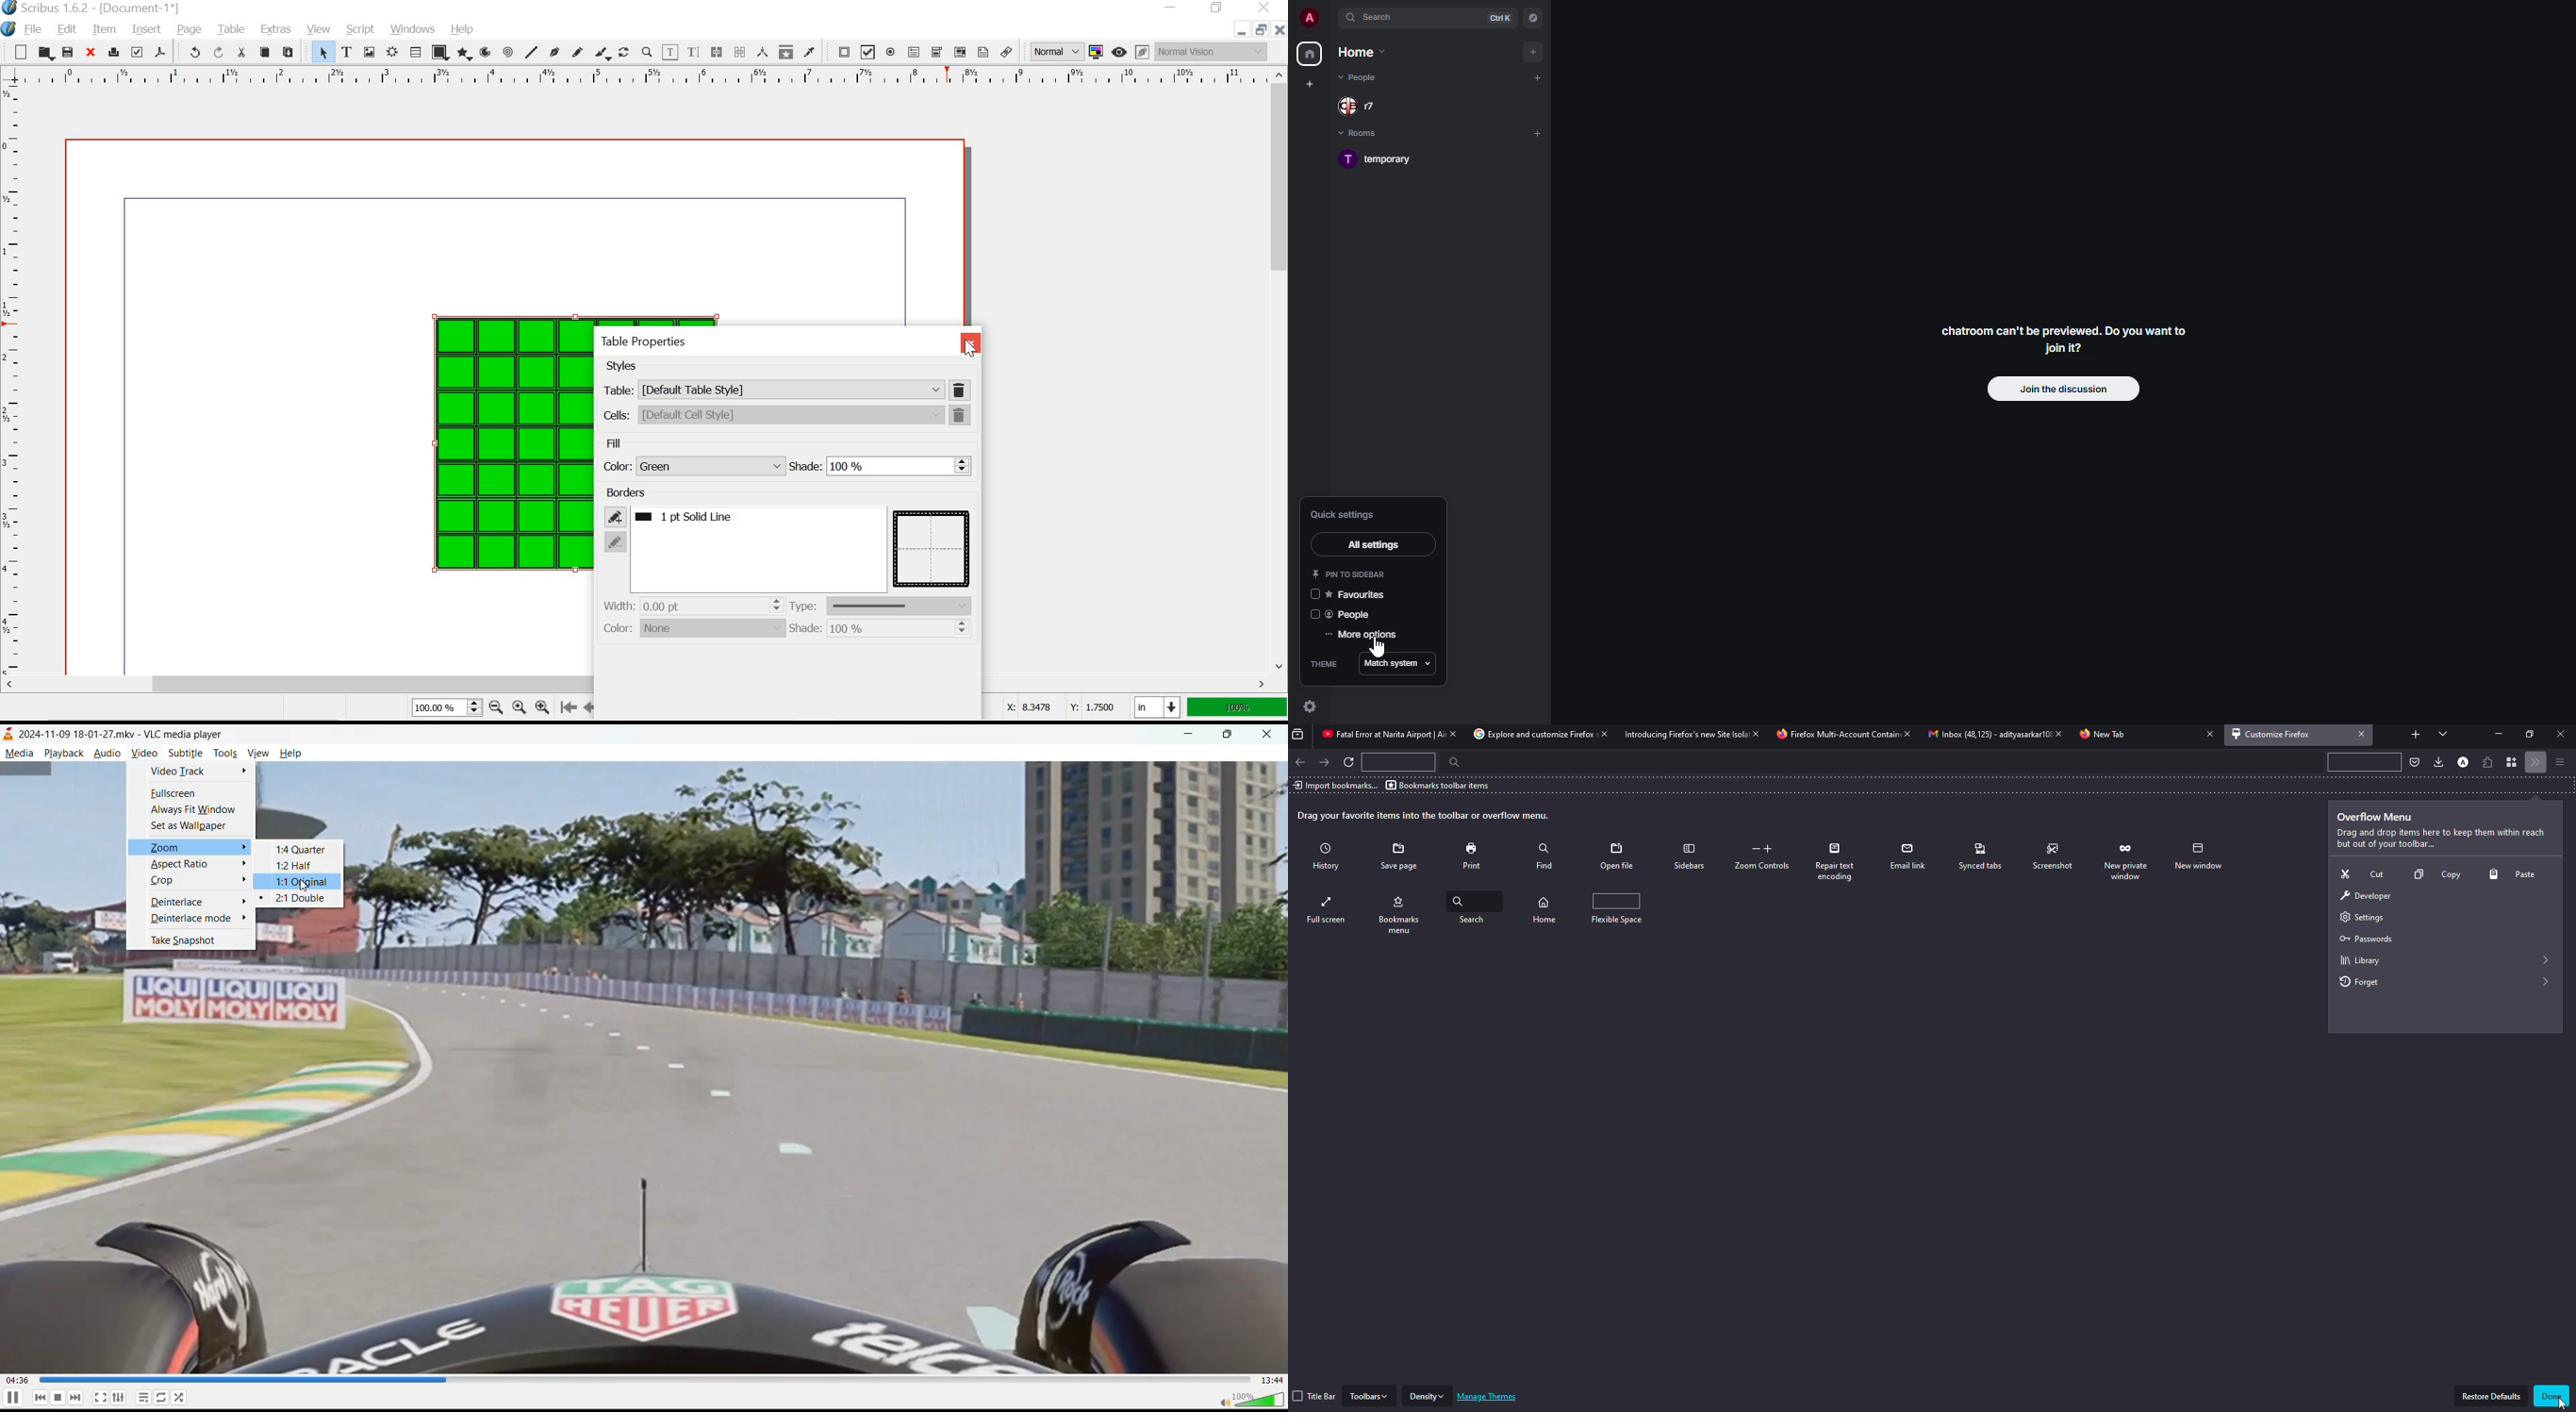 This screenshot has width=2576, height=1428. What do you see at coordinates (1474, 912) in the screenshot?
I see `bookmarks menu` at bounding box center [1474, 912].